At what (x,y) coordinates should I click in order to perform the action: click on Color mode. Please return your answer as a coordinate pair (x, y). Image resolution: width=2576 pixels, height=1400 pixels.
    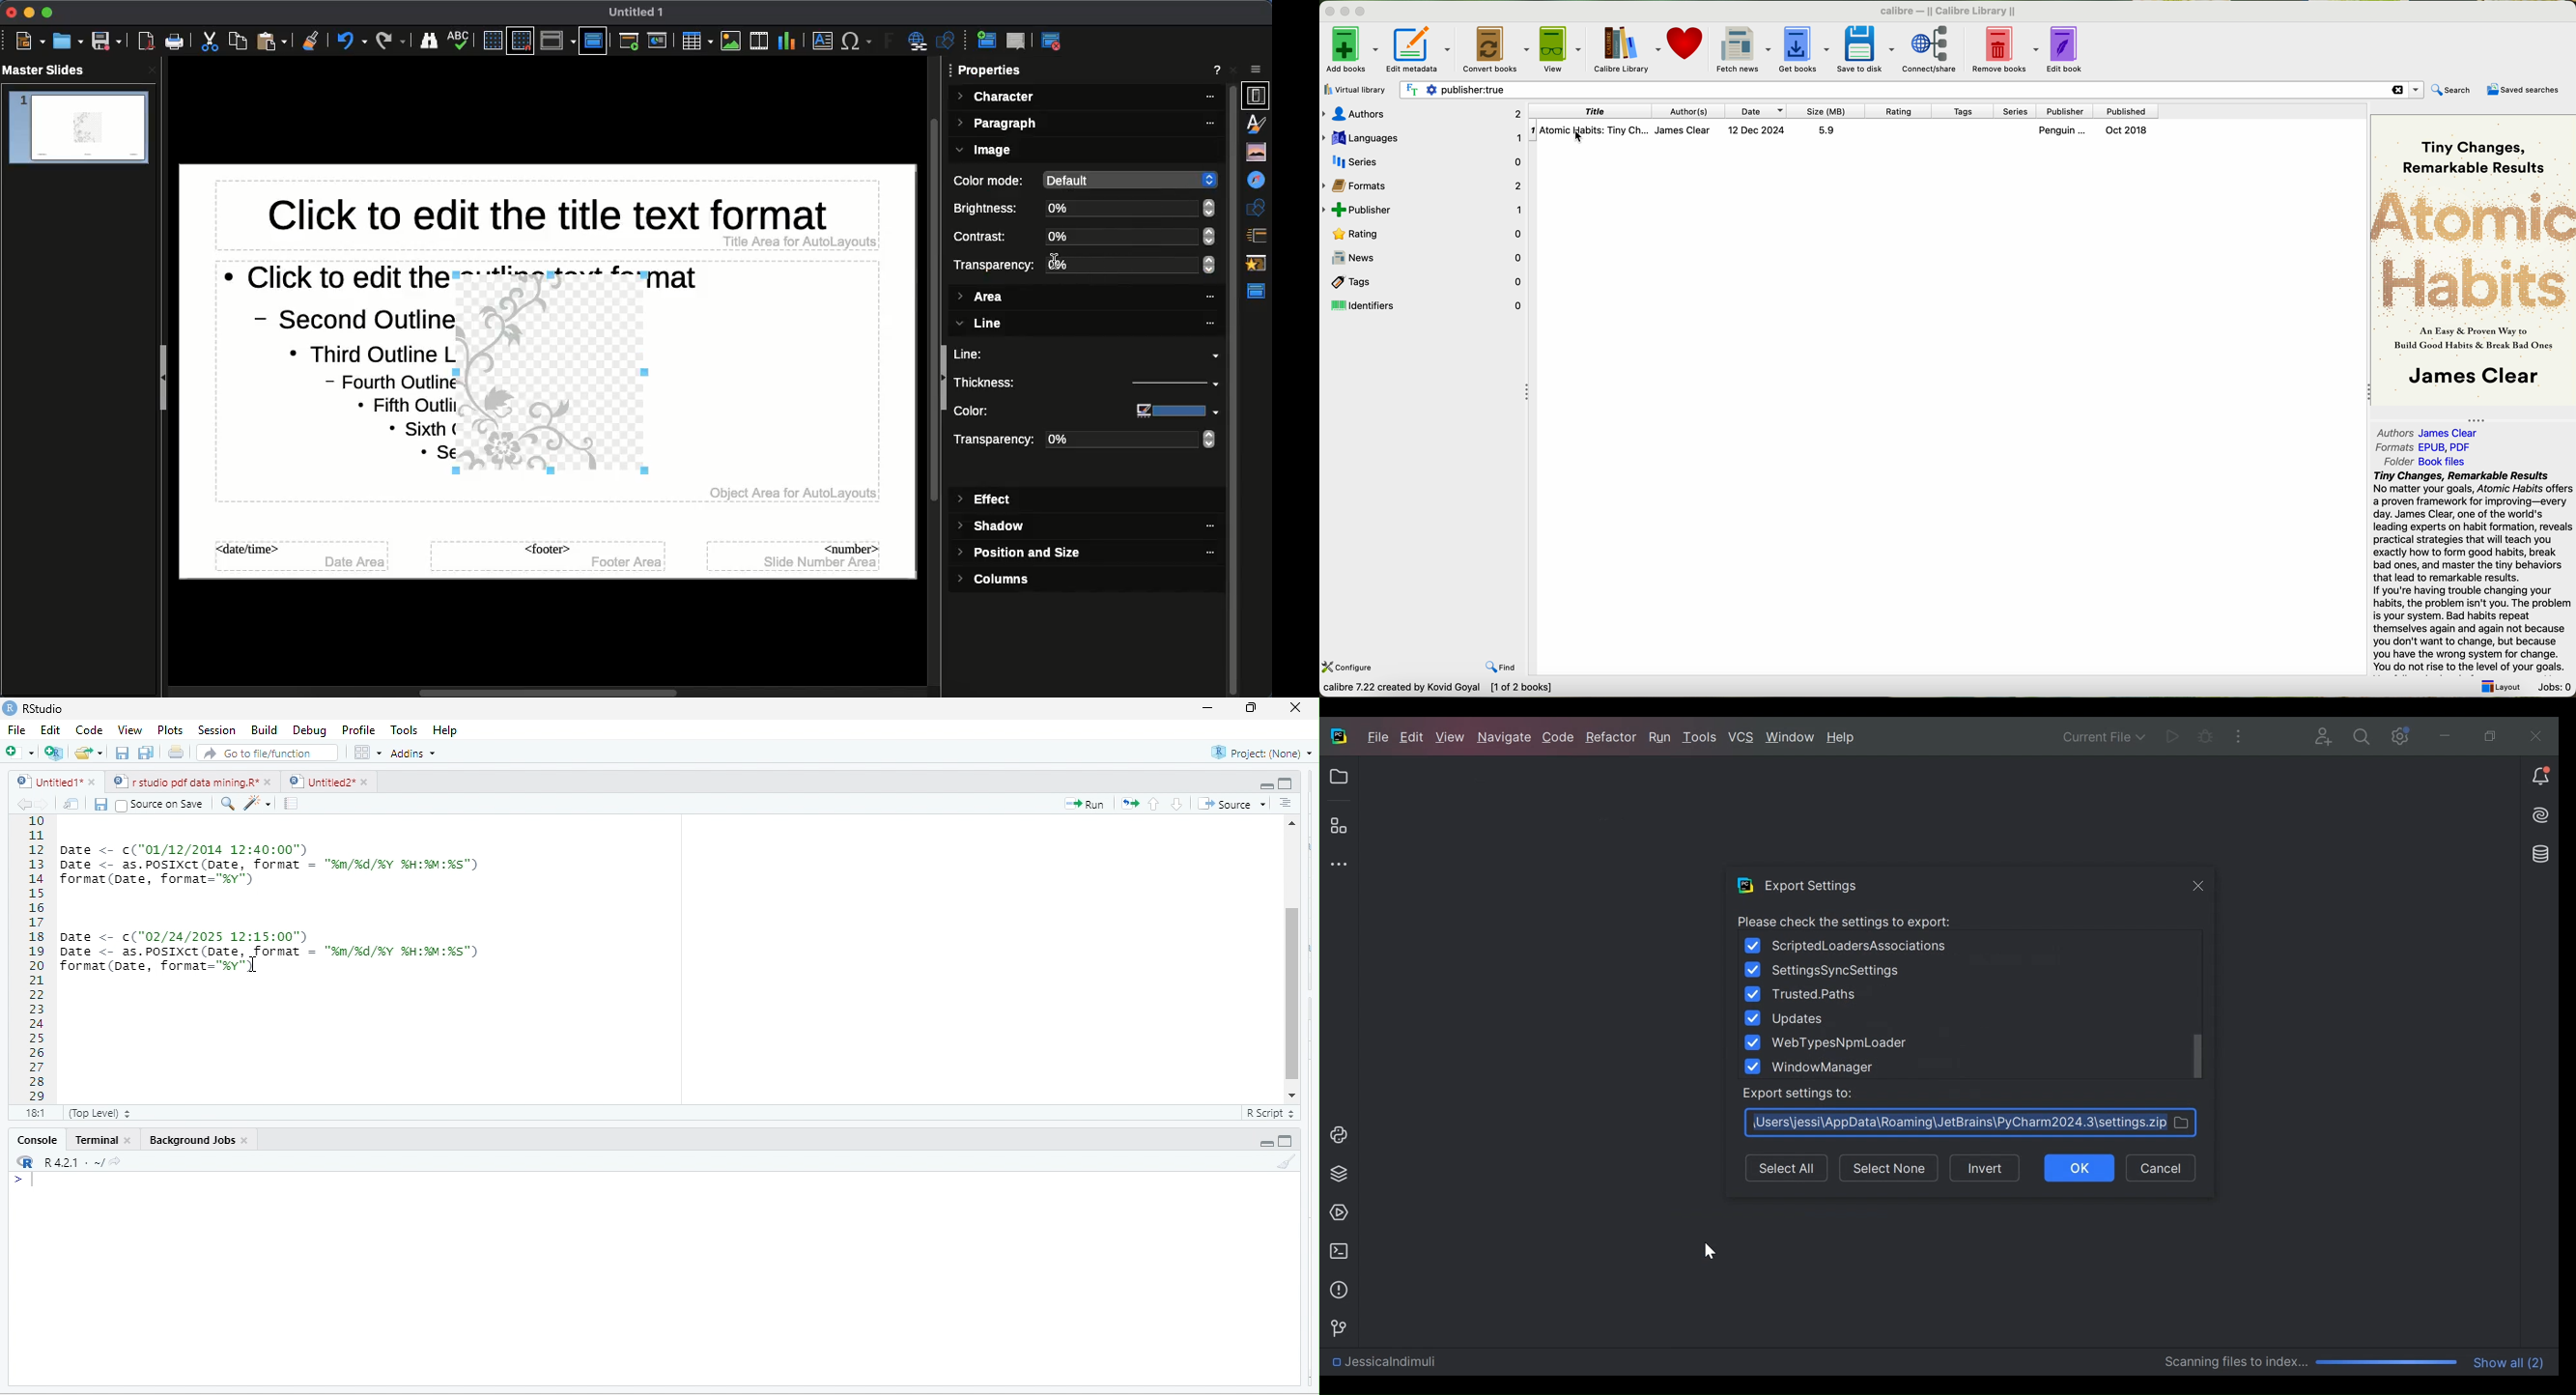
    Looking at the image, I should click on (992, 181).